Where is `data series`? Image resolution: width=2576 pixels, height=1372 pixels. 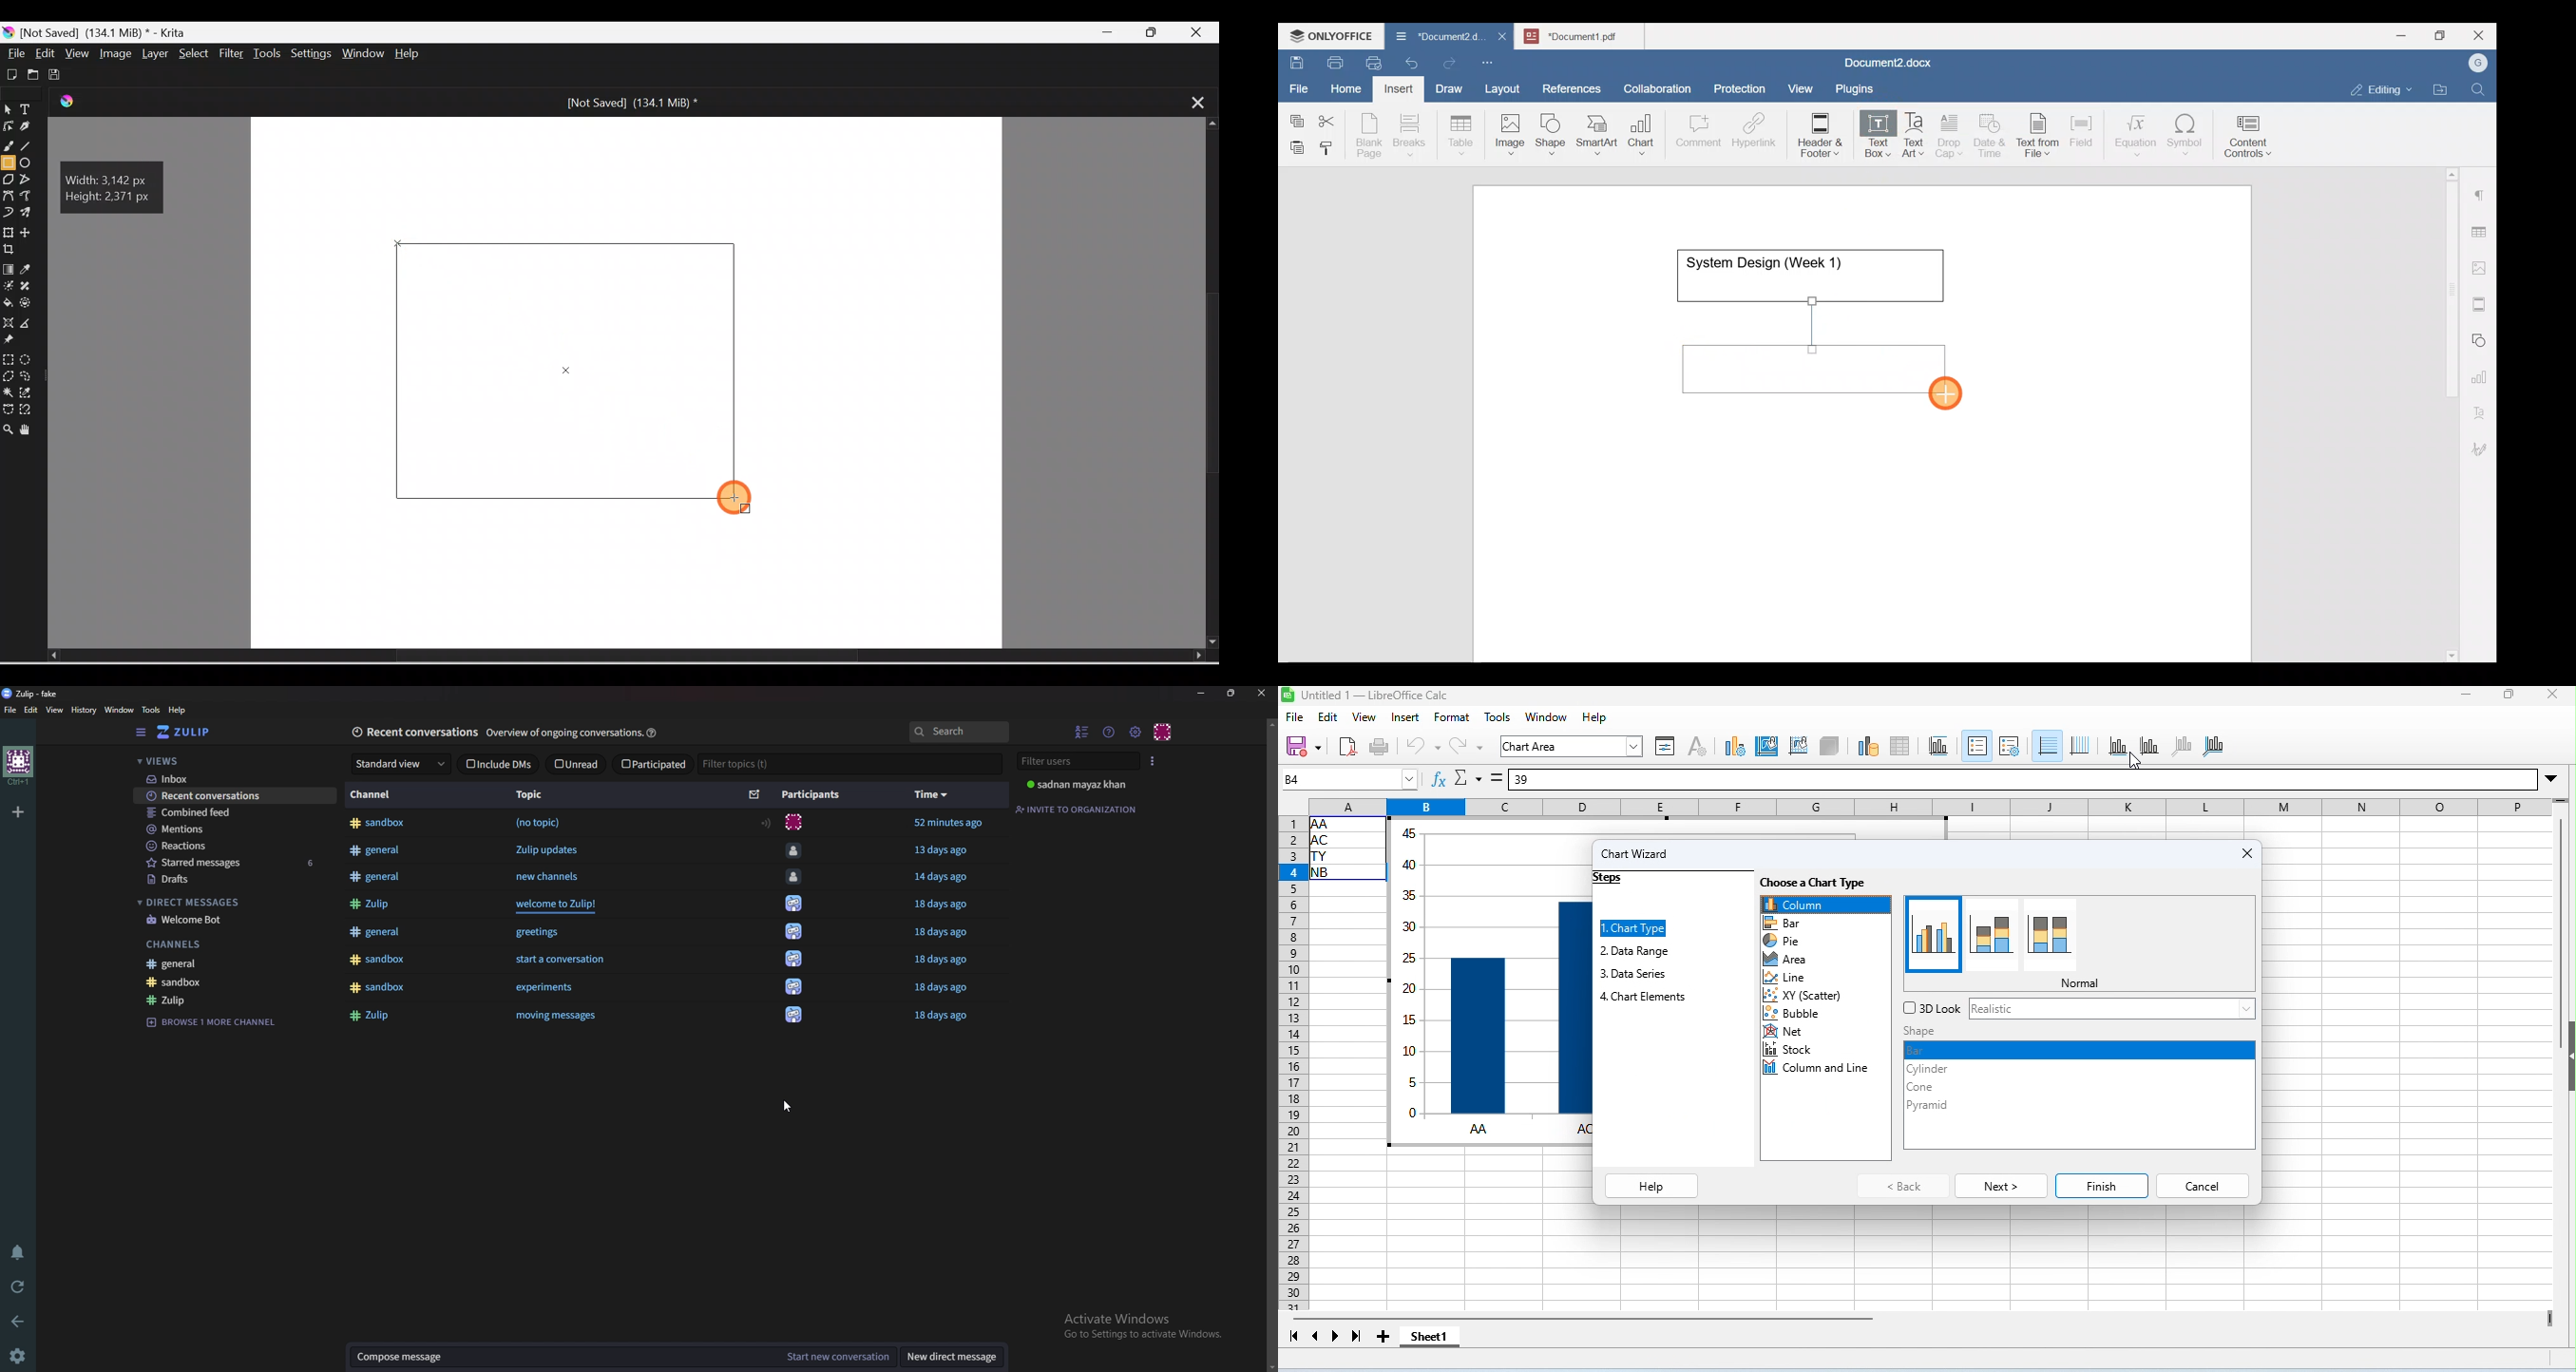 data series is located at coordinates (1634, 975).